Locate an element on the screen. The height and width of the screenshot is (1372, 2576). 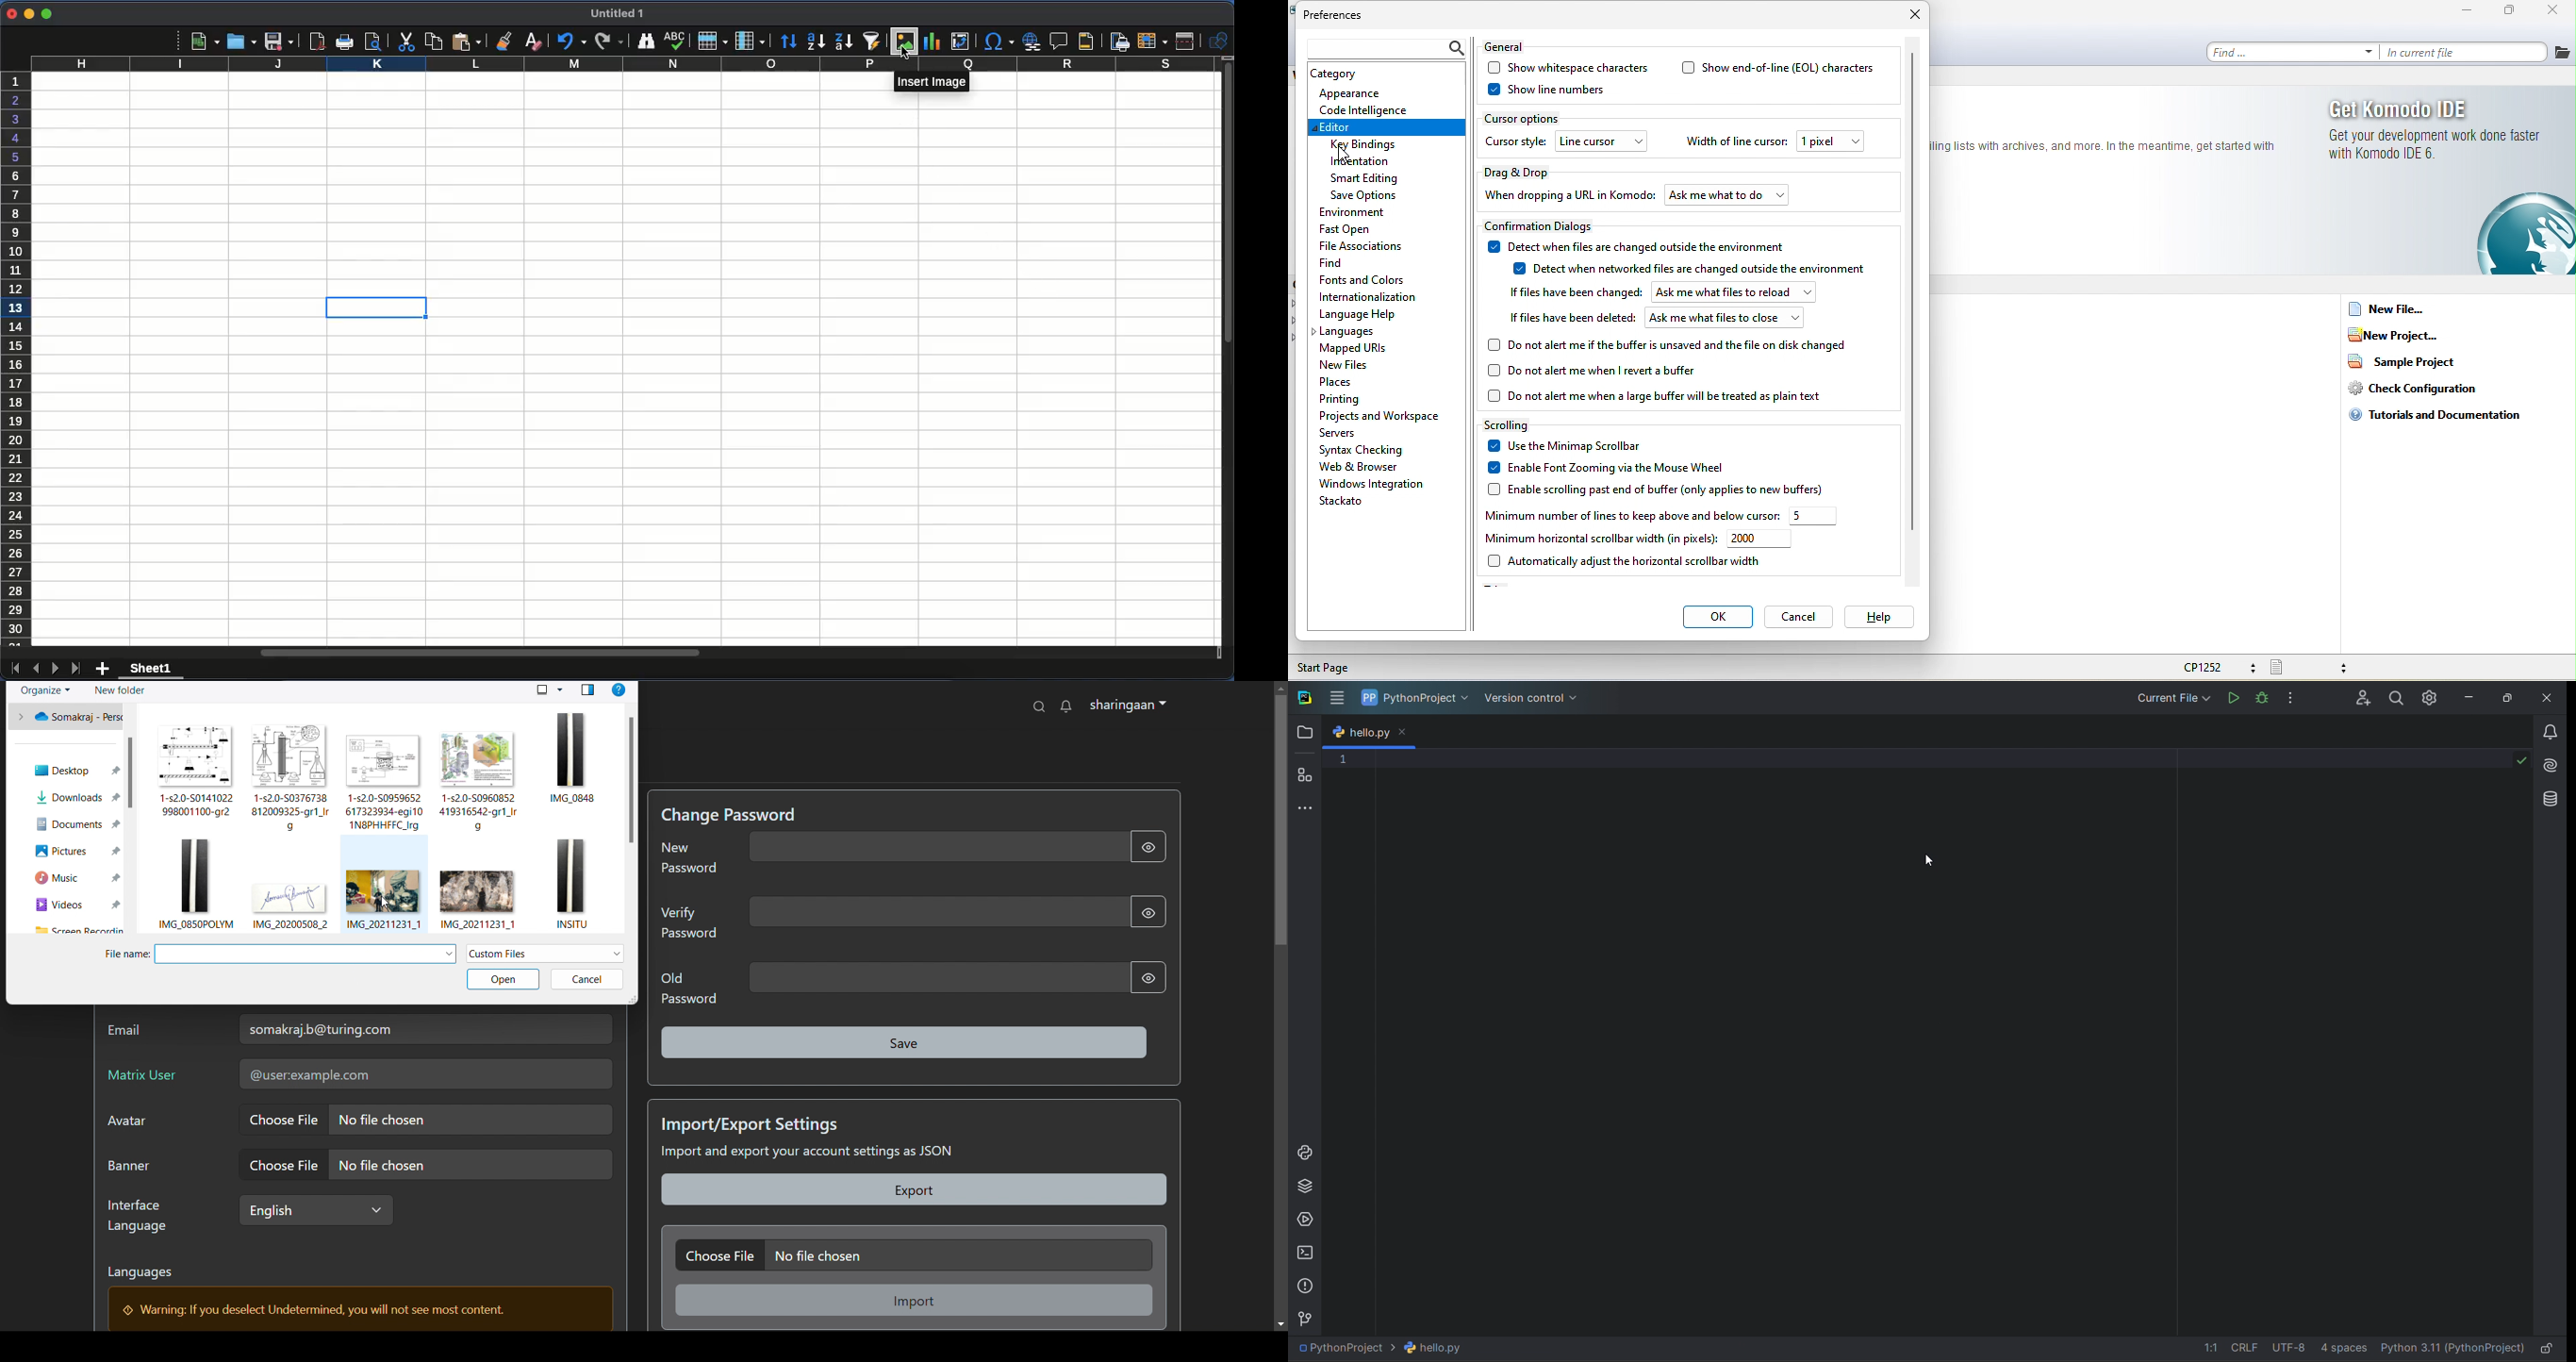
menu is located at coordinates (1336, 698).